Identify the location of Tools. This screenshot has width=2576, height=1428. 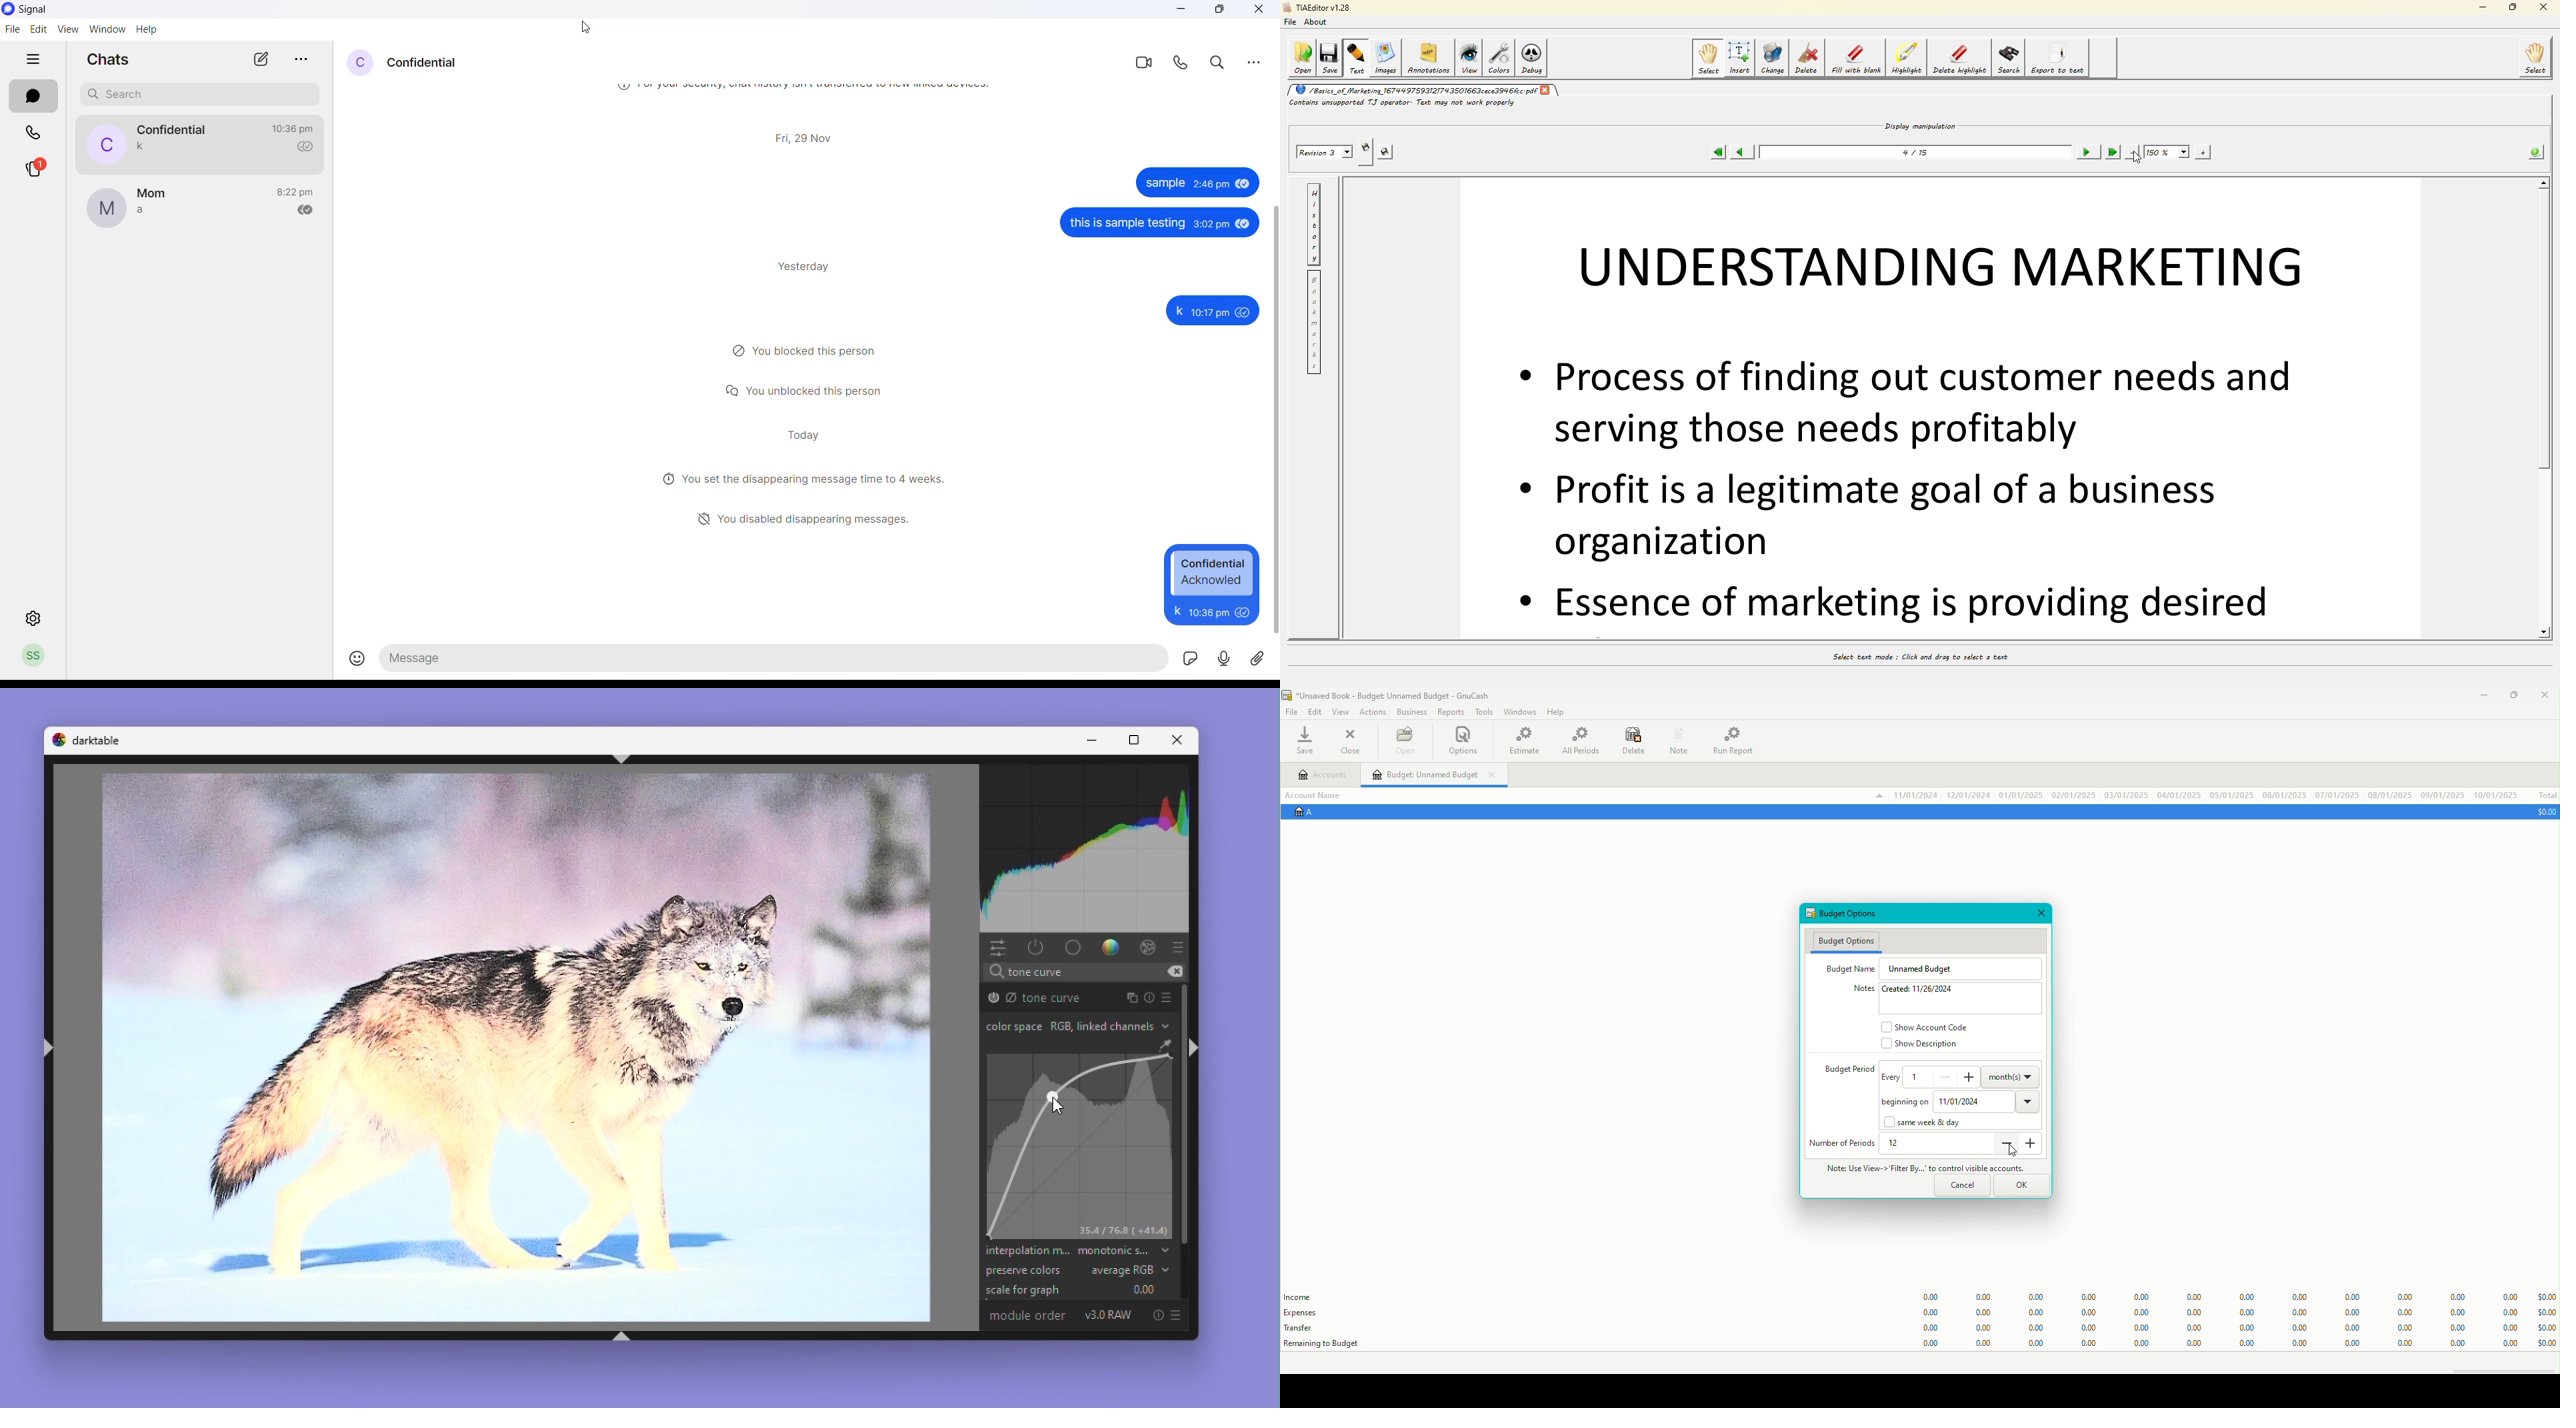
(1481, 711).